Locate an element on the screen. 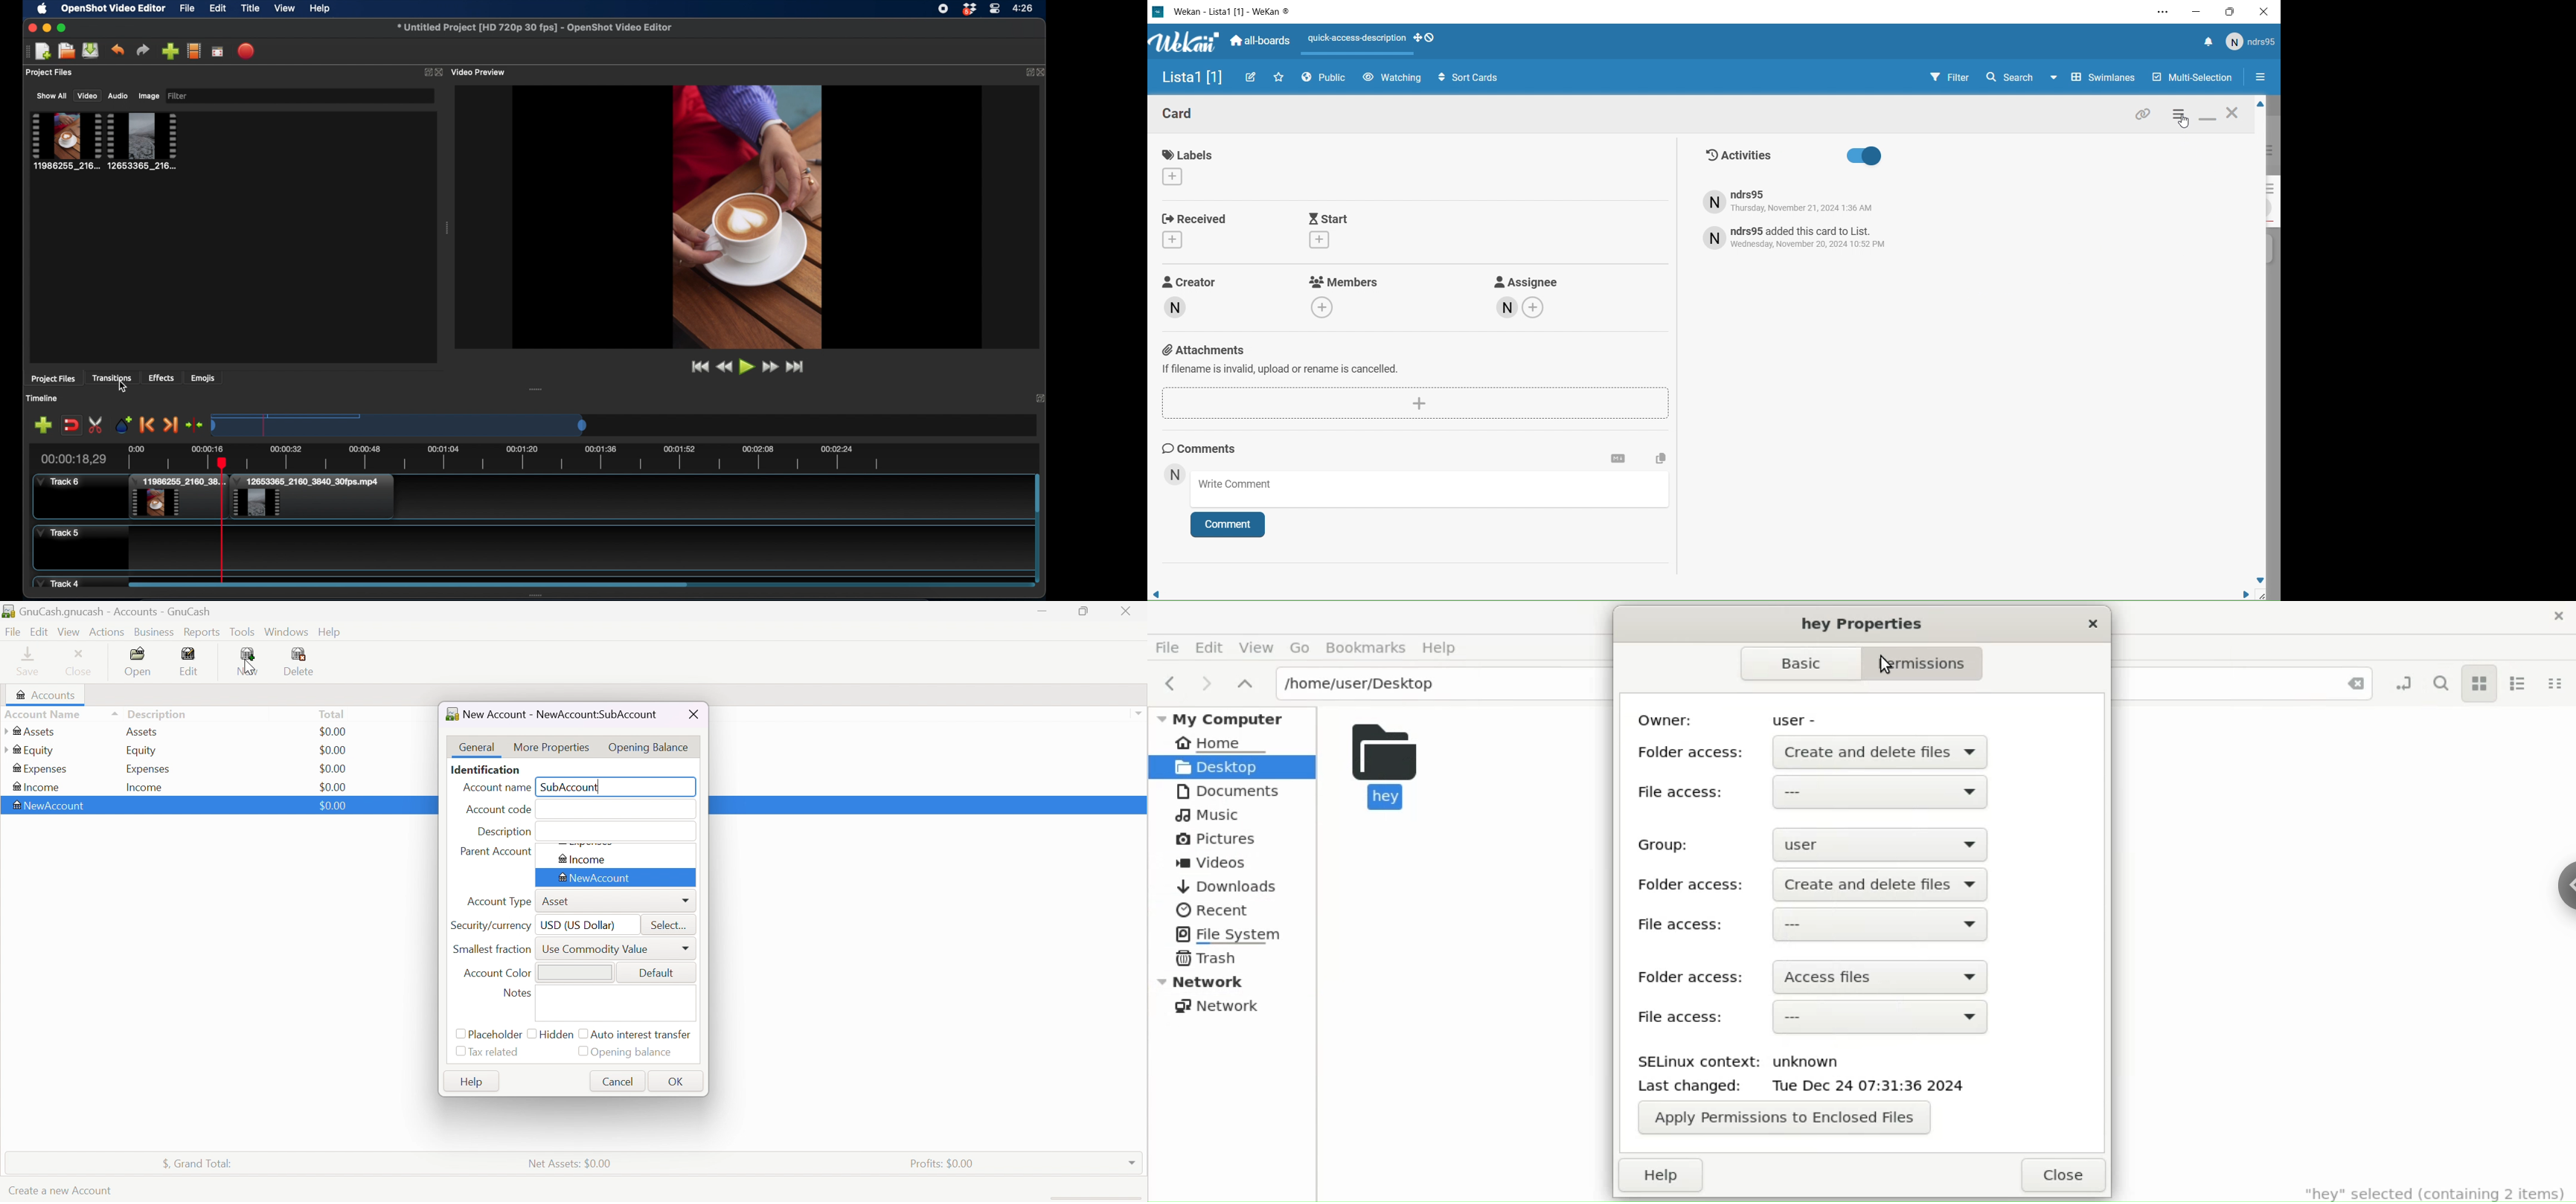  Create a new Account is located at coordinates (60, 1191).